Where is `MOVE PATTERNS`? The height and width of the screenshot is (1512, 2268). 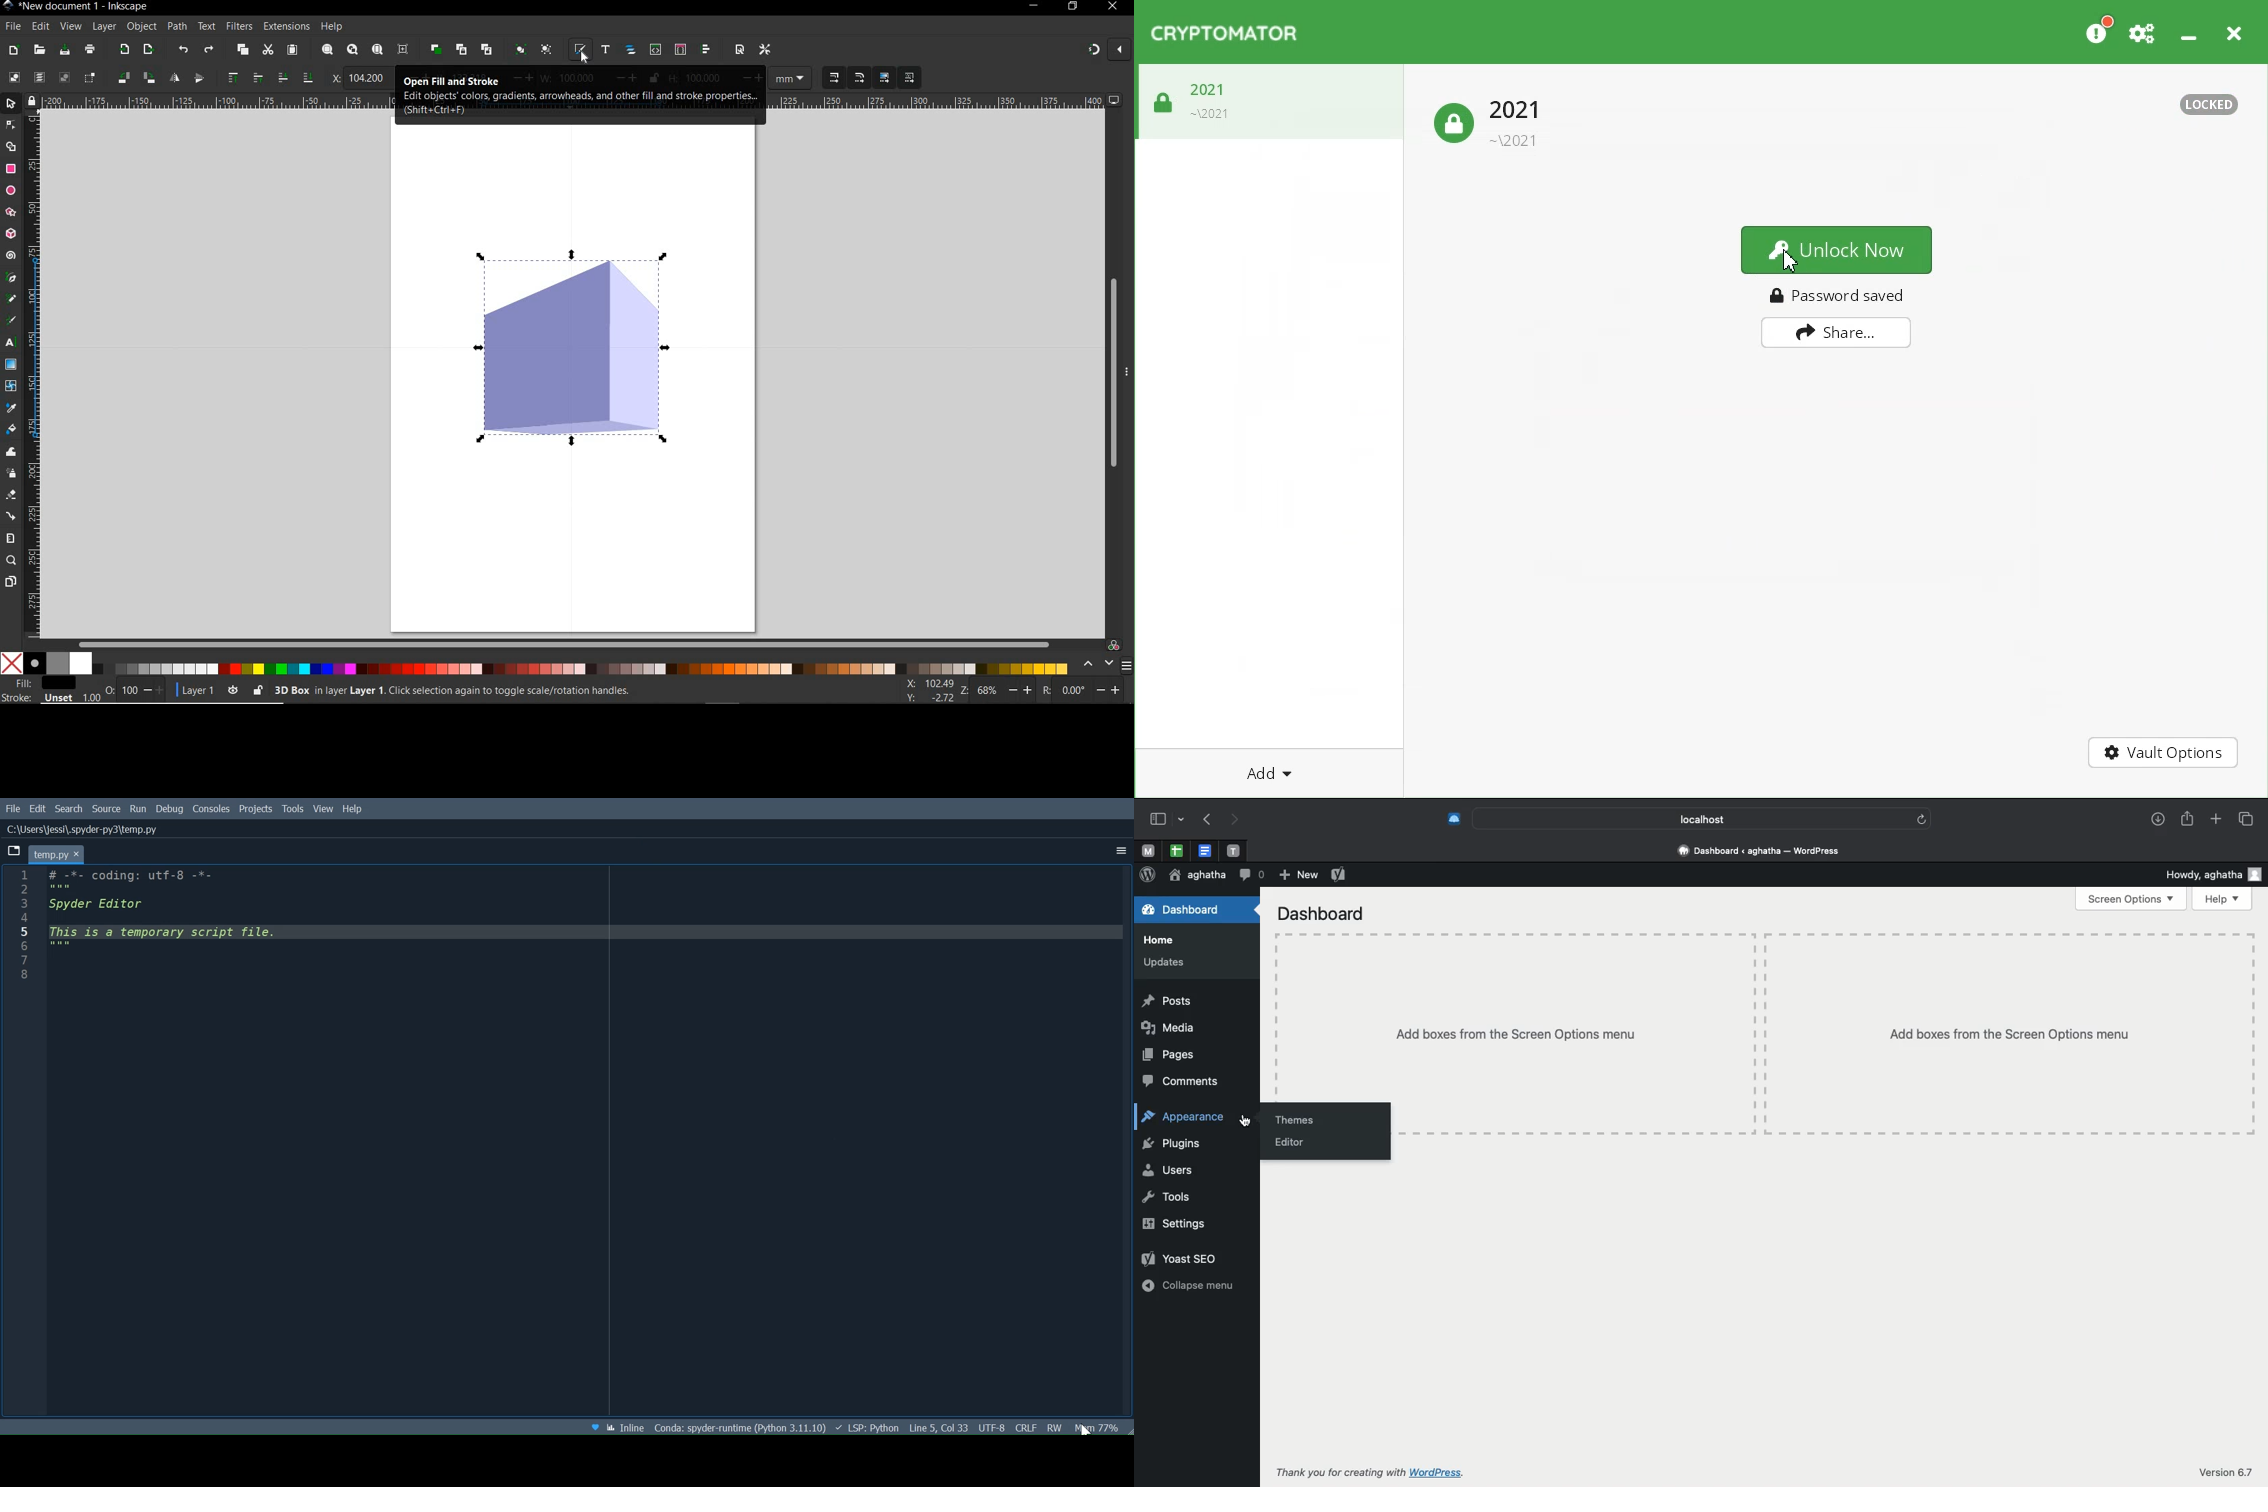 MOVE PATTERNS is located at coordinates (910, 78).